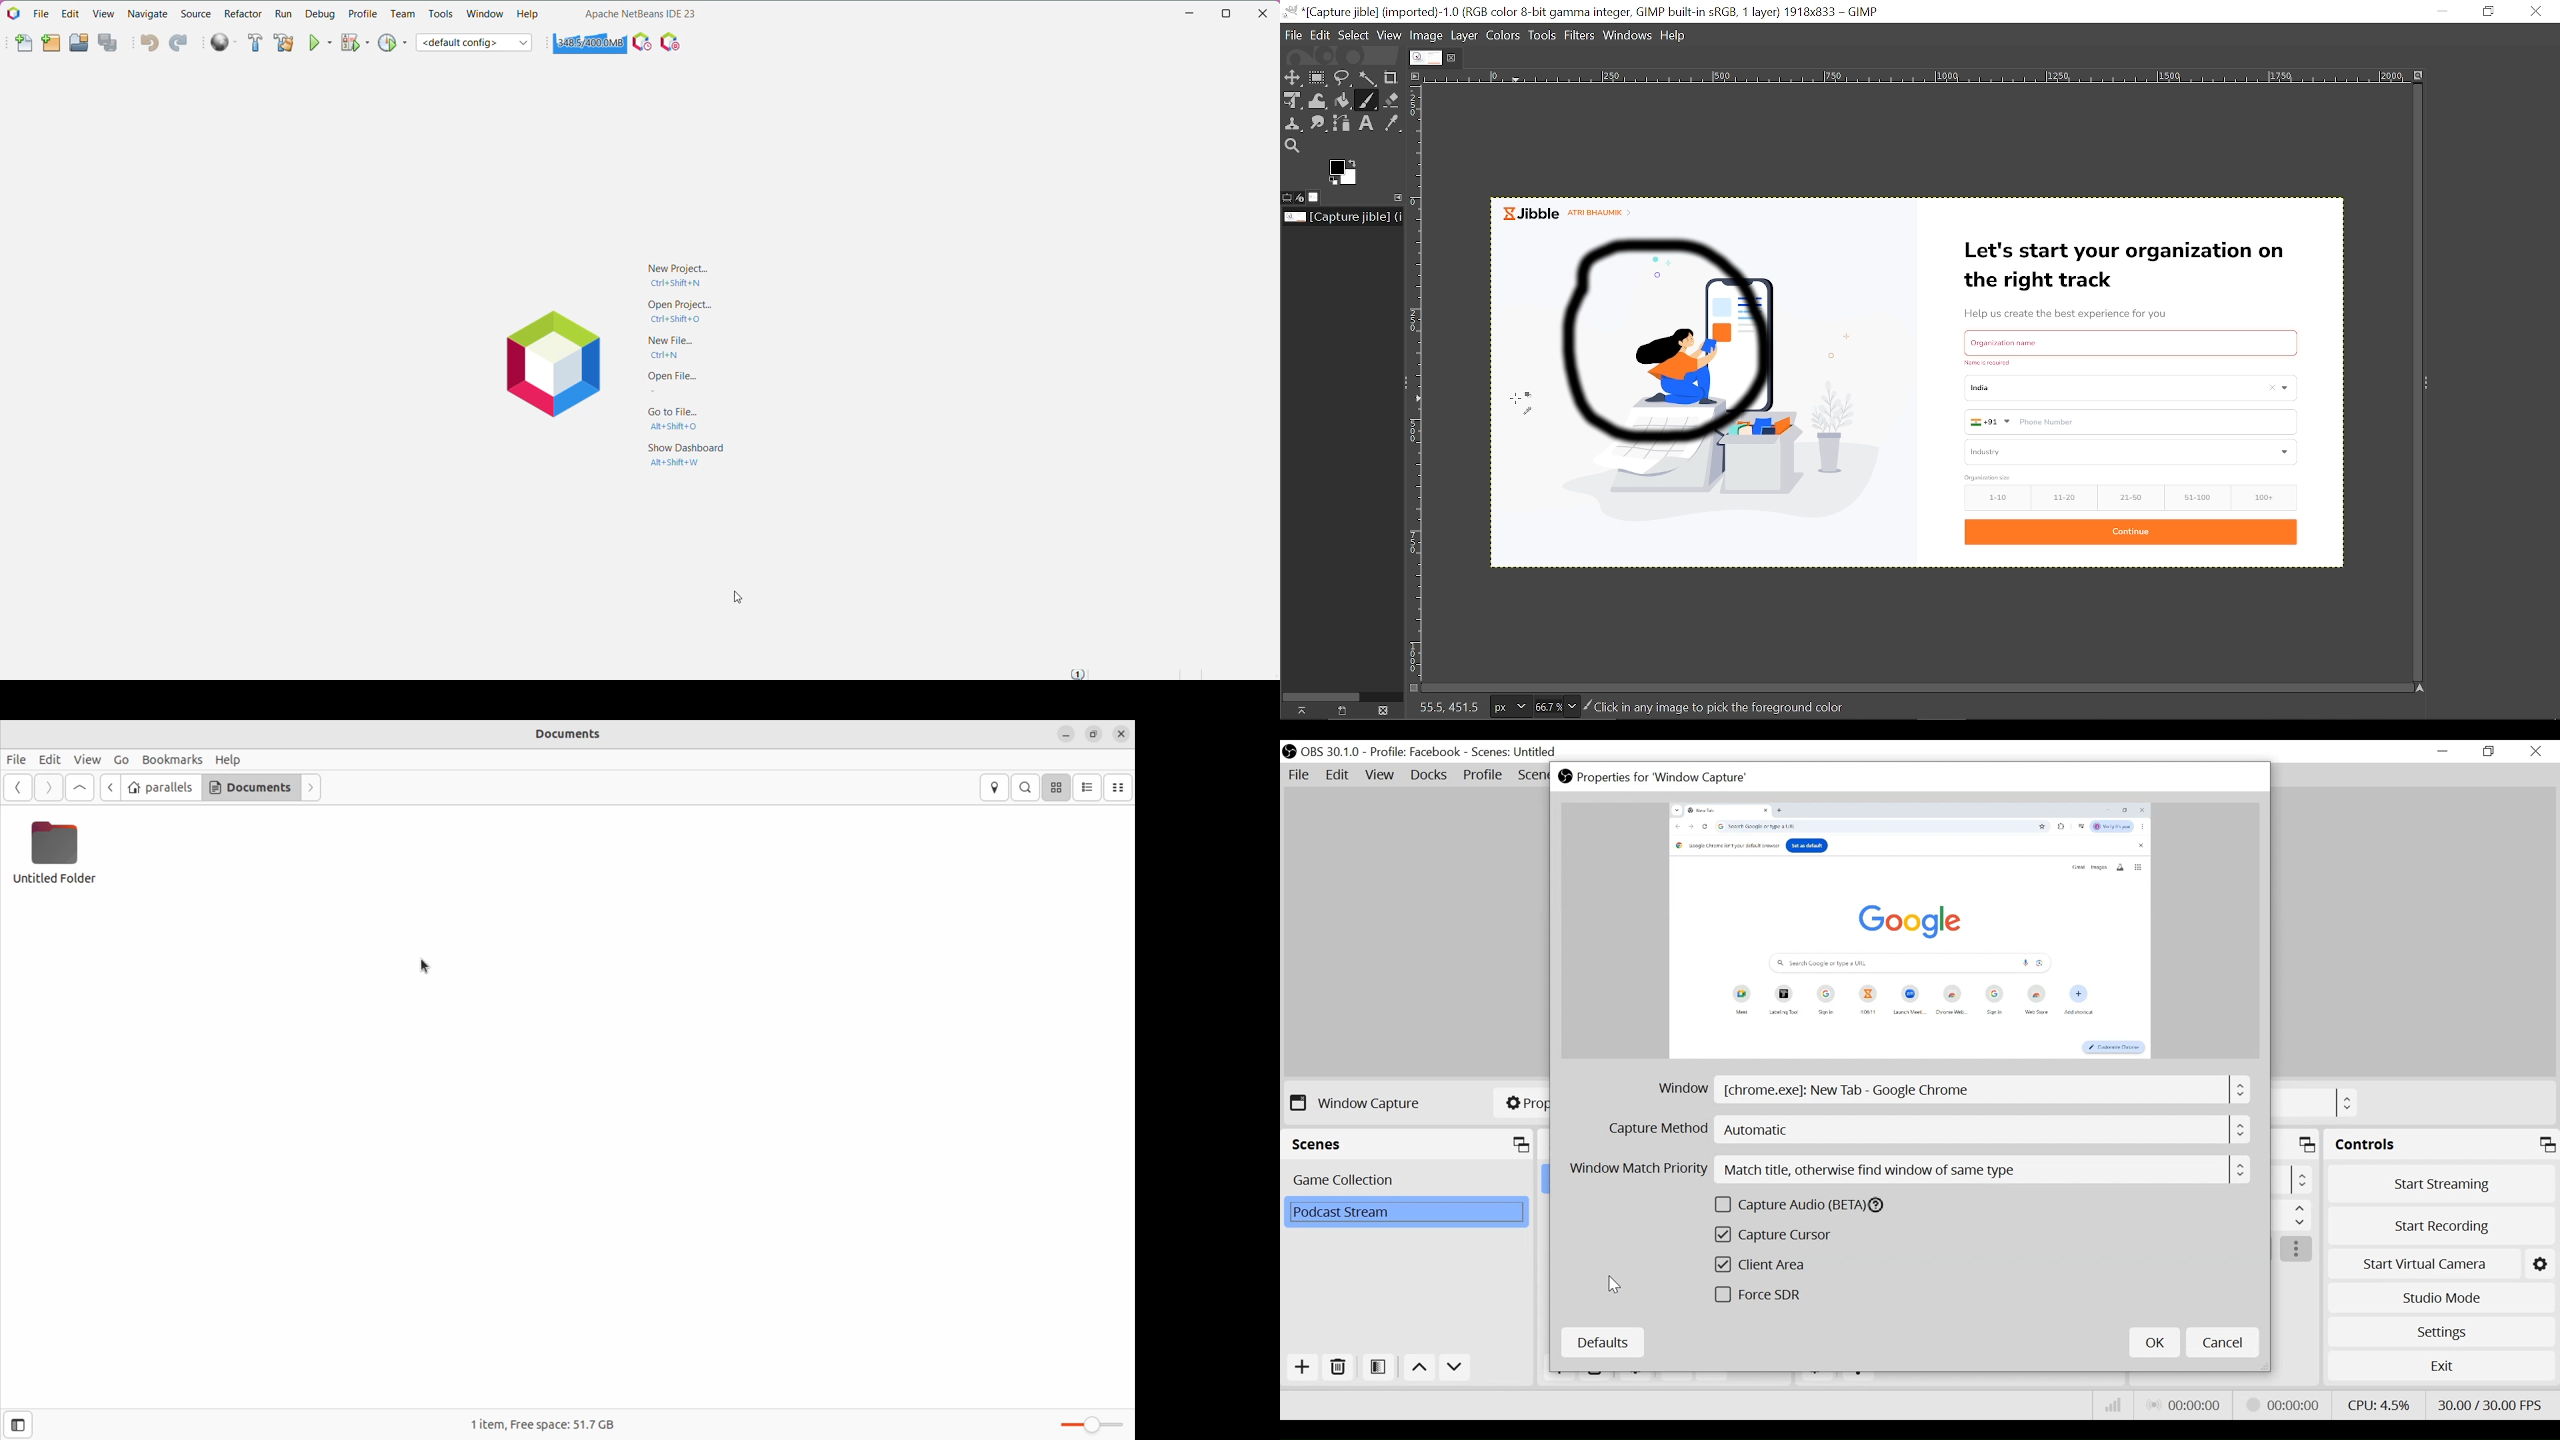 The image size is (2576, 1456). Describe the element at coordinates (2419, 74) in the screenshot. I see `Zoom images when window size changes` at that location.